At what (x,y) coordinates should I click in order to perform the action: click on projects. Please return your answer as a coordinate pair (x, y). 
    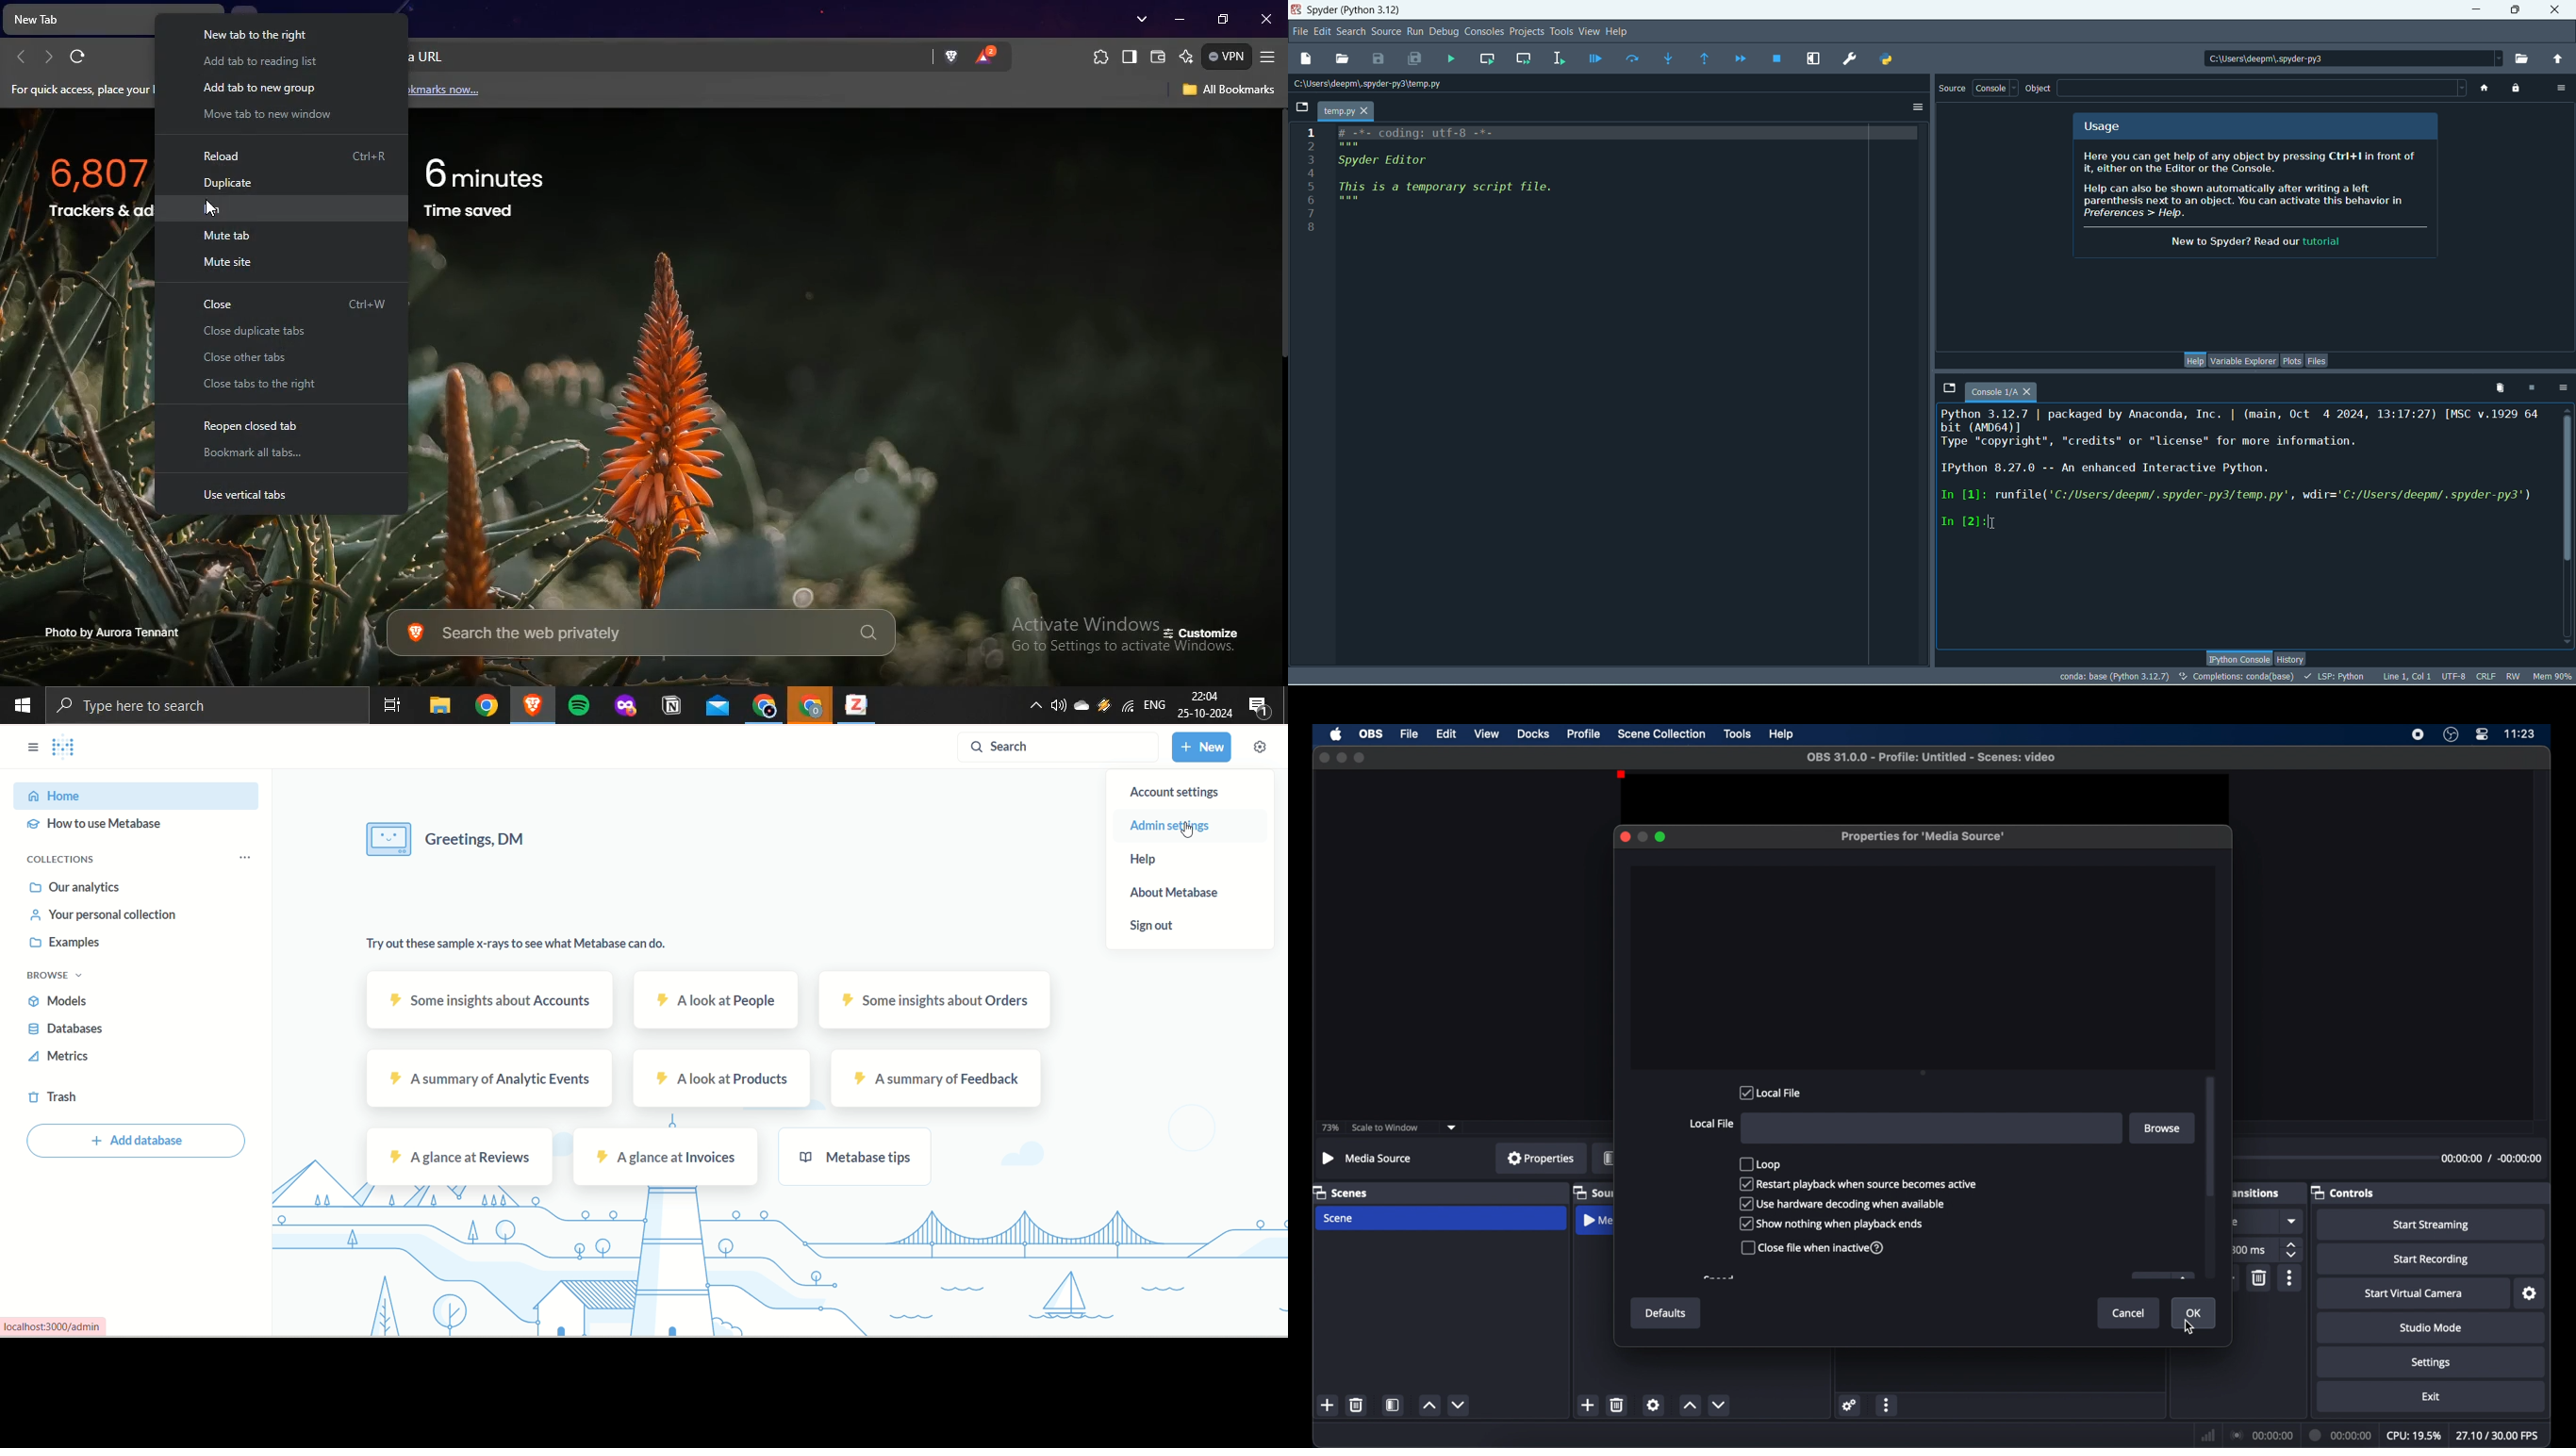
    Looking at the image, I should click on (1525, 33).